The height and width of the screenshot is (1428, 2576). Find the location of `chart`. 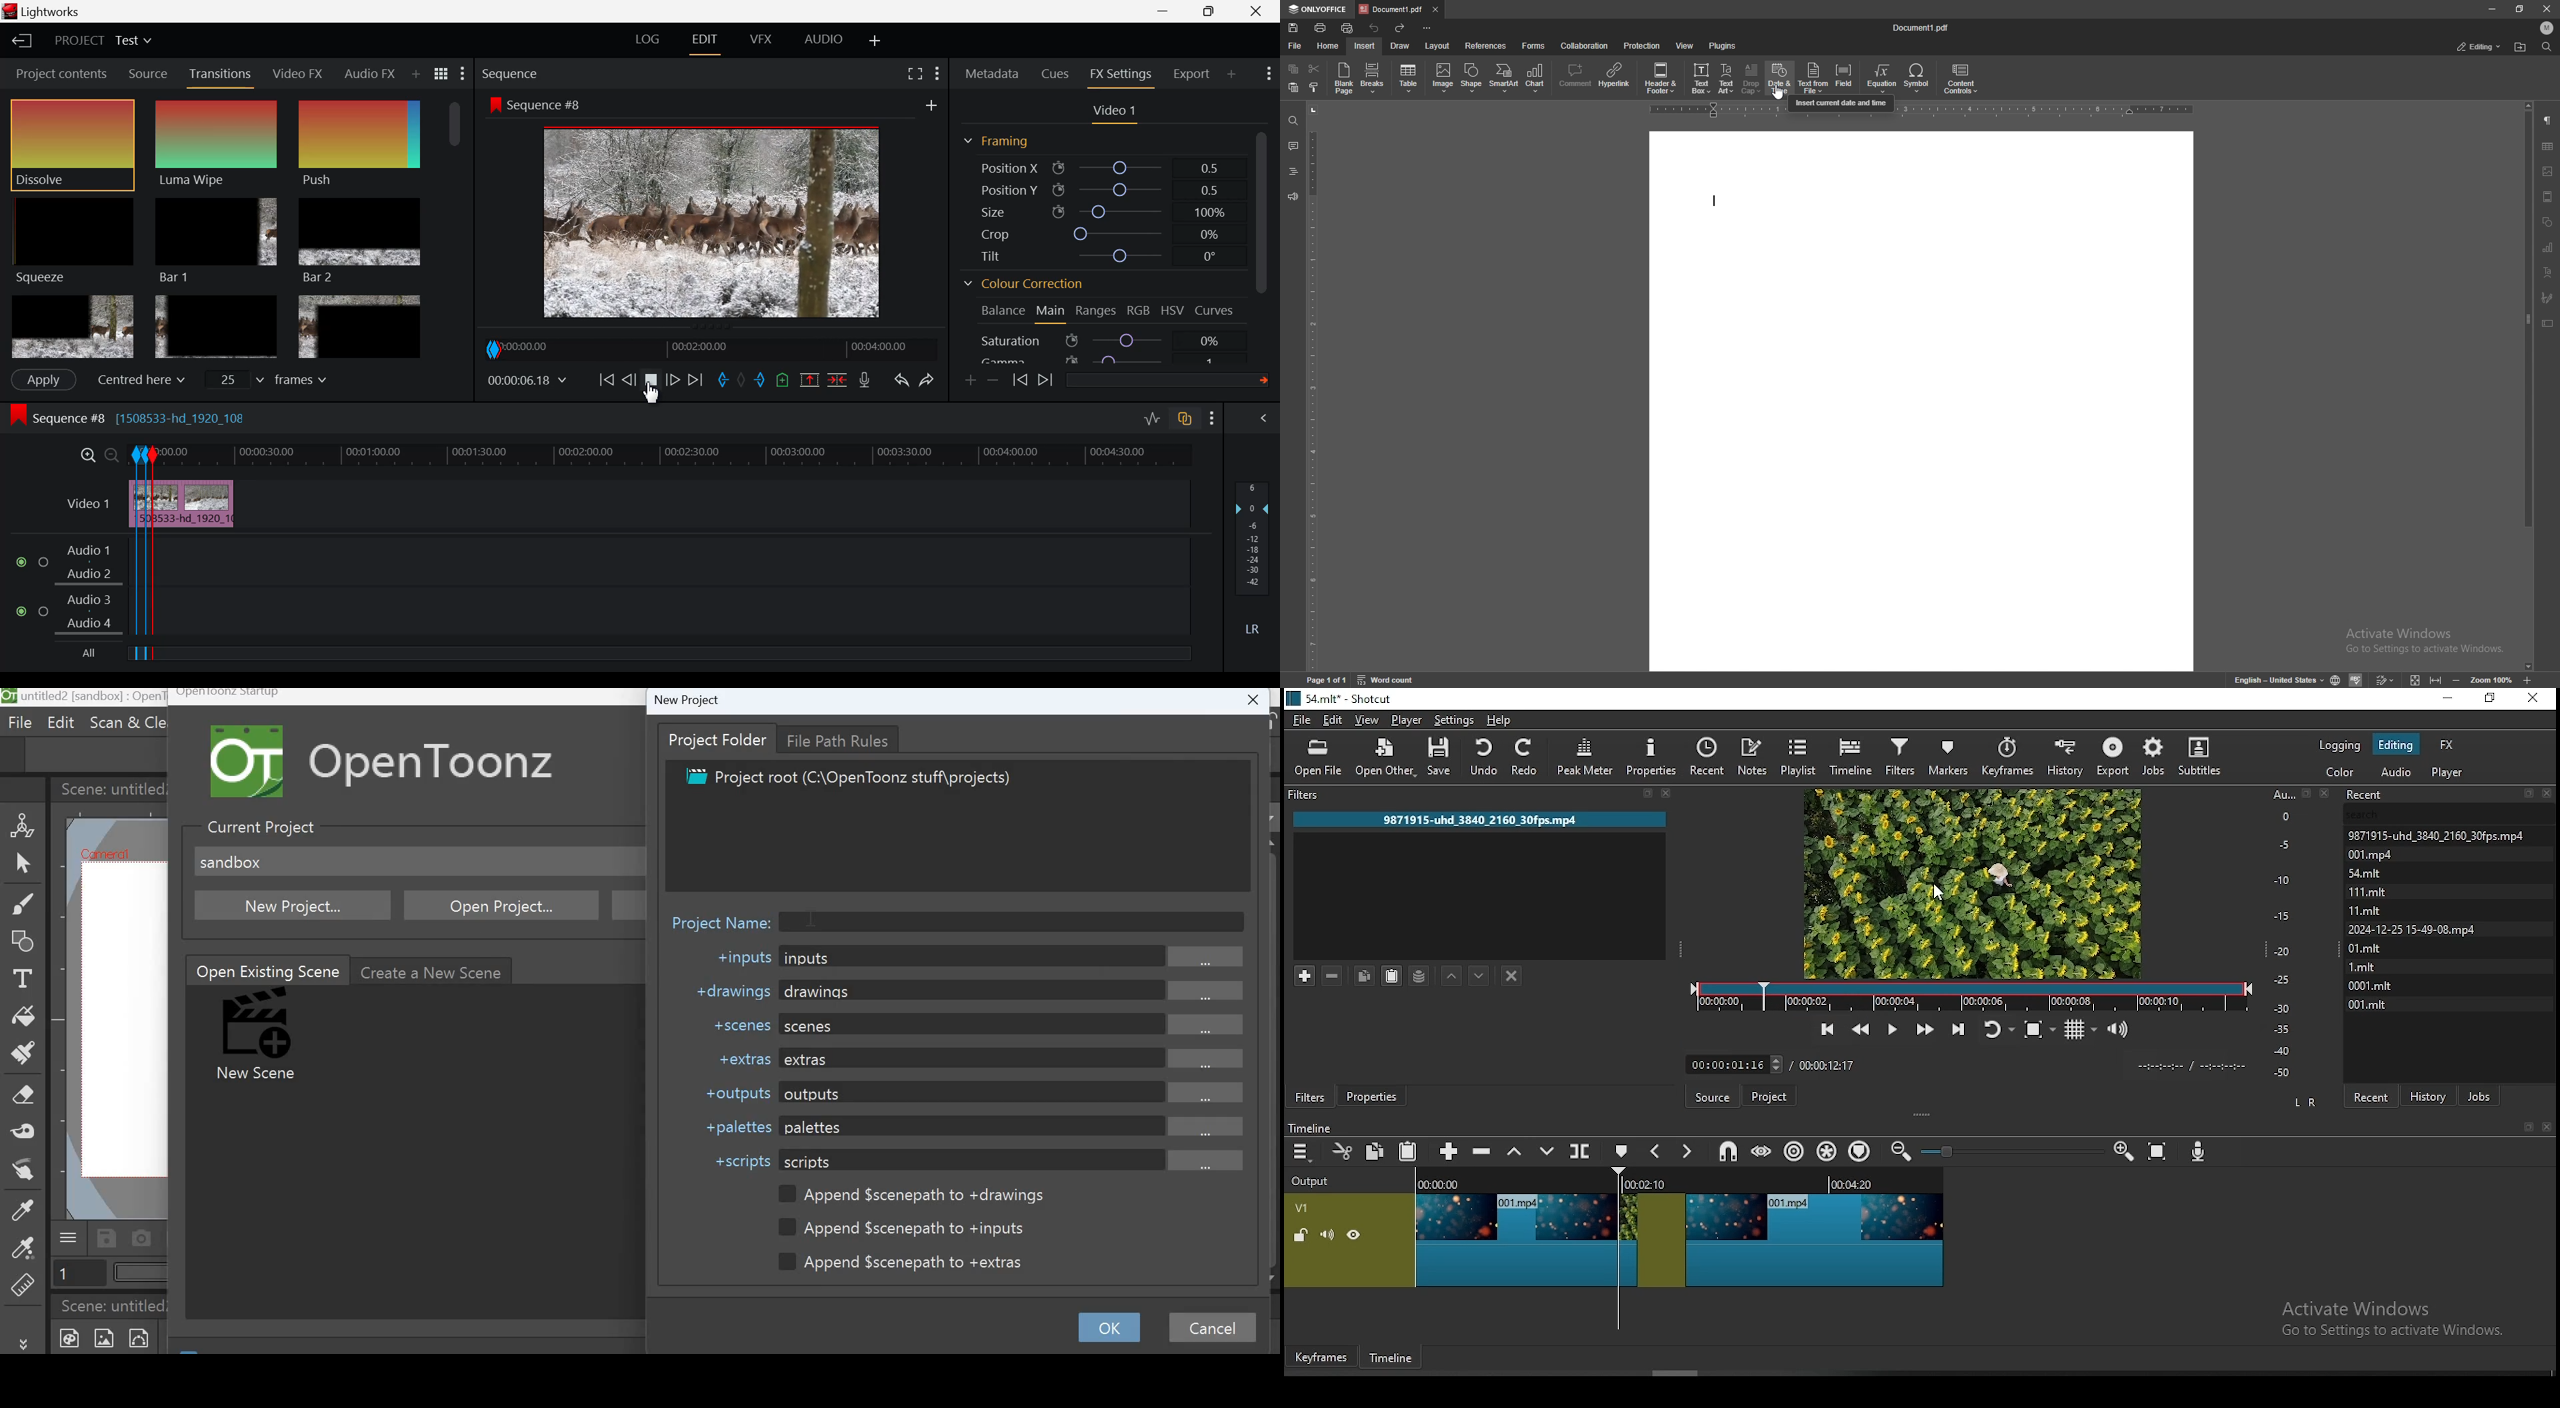

chart is located at coordinates (2549, 249).